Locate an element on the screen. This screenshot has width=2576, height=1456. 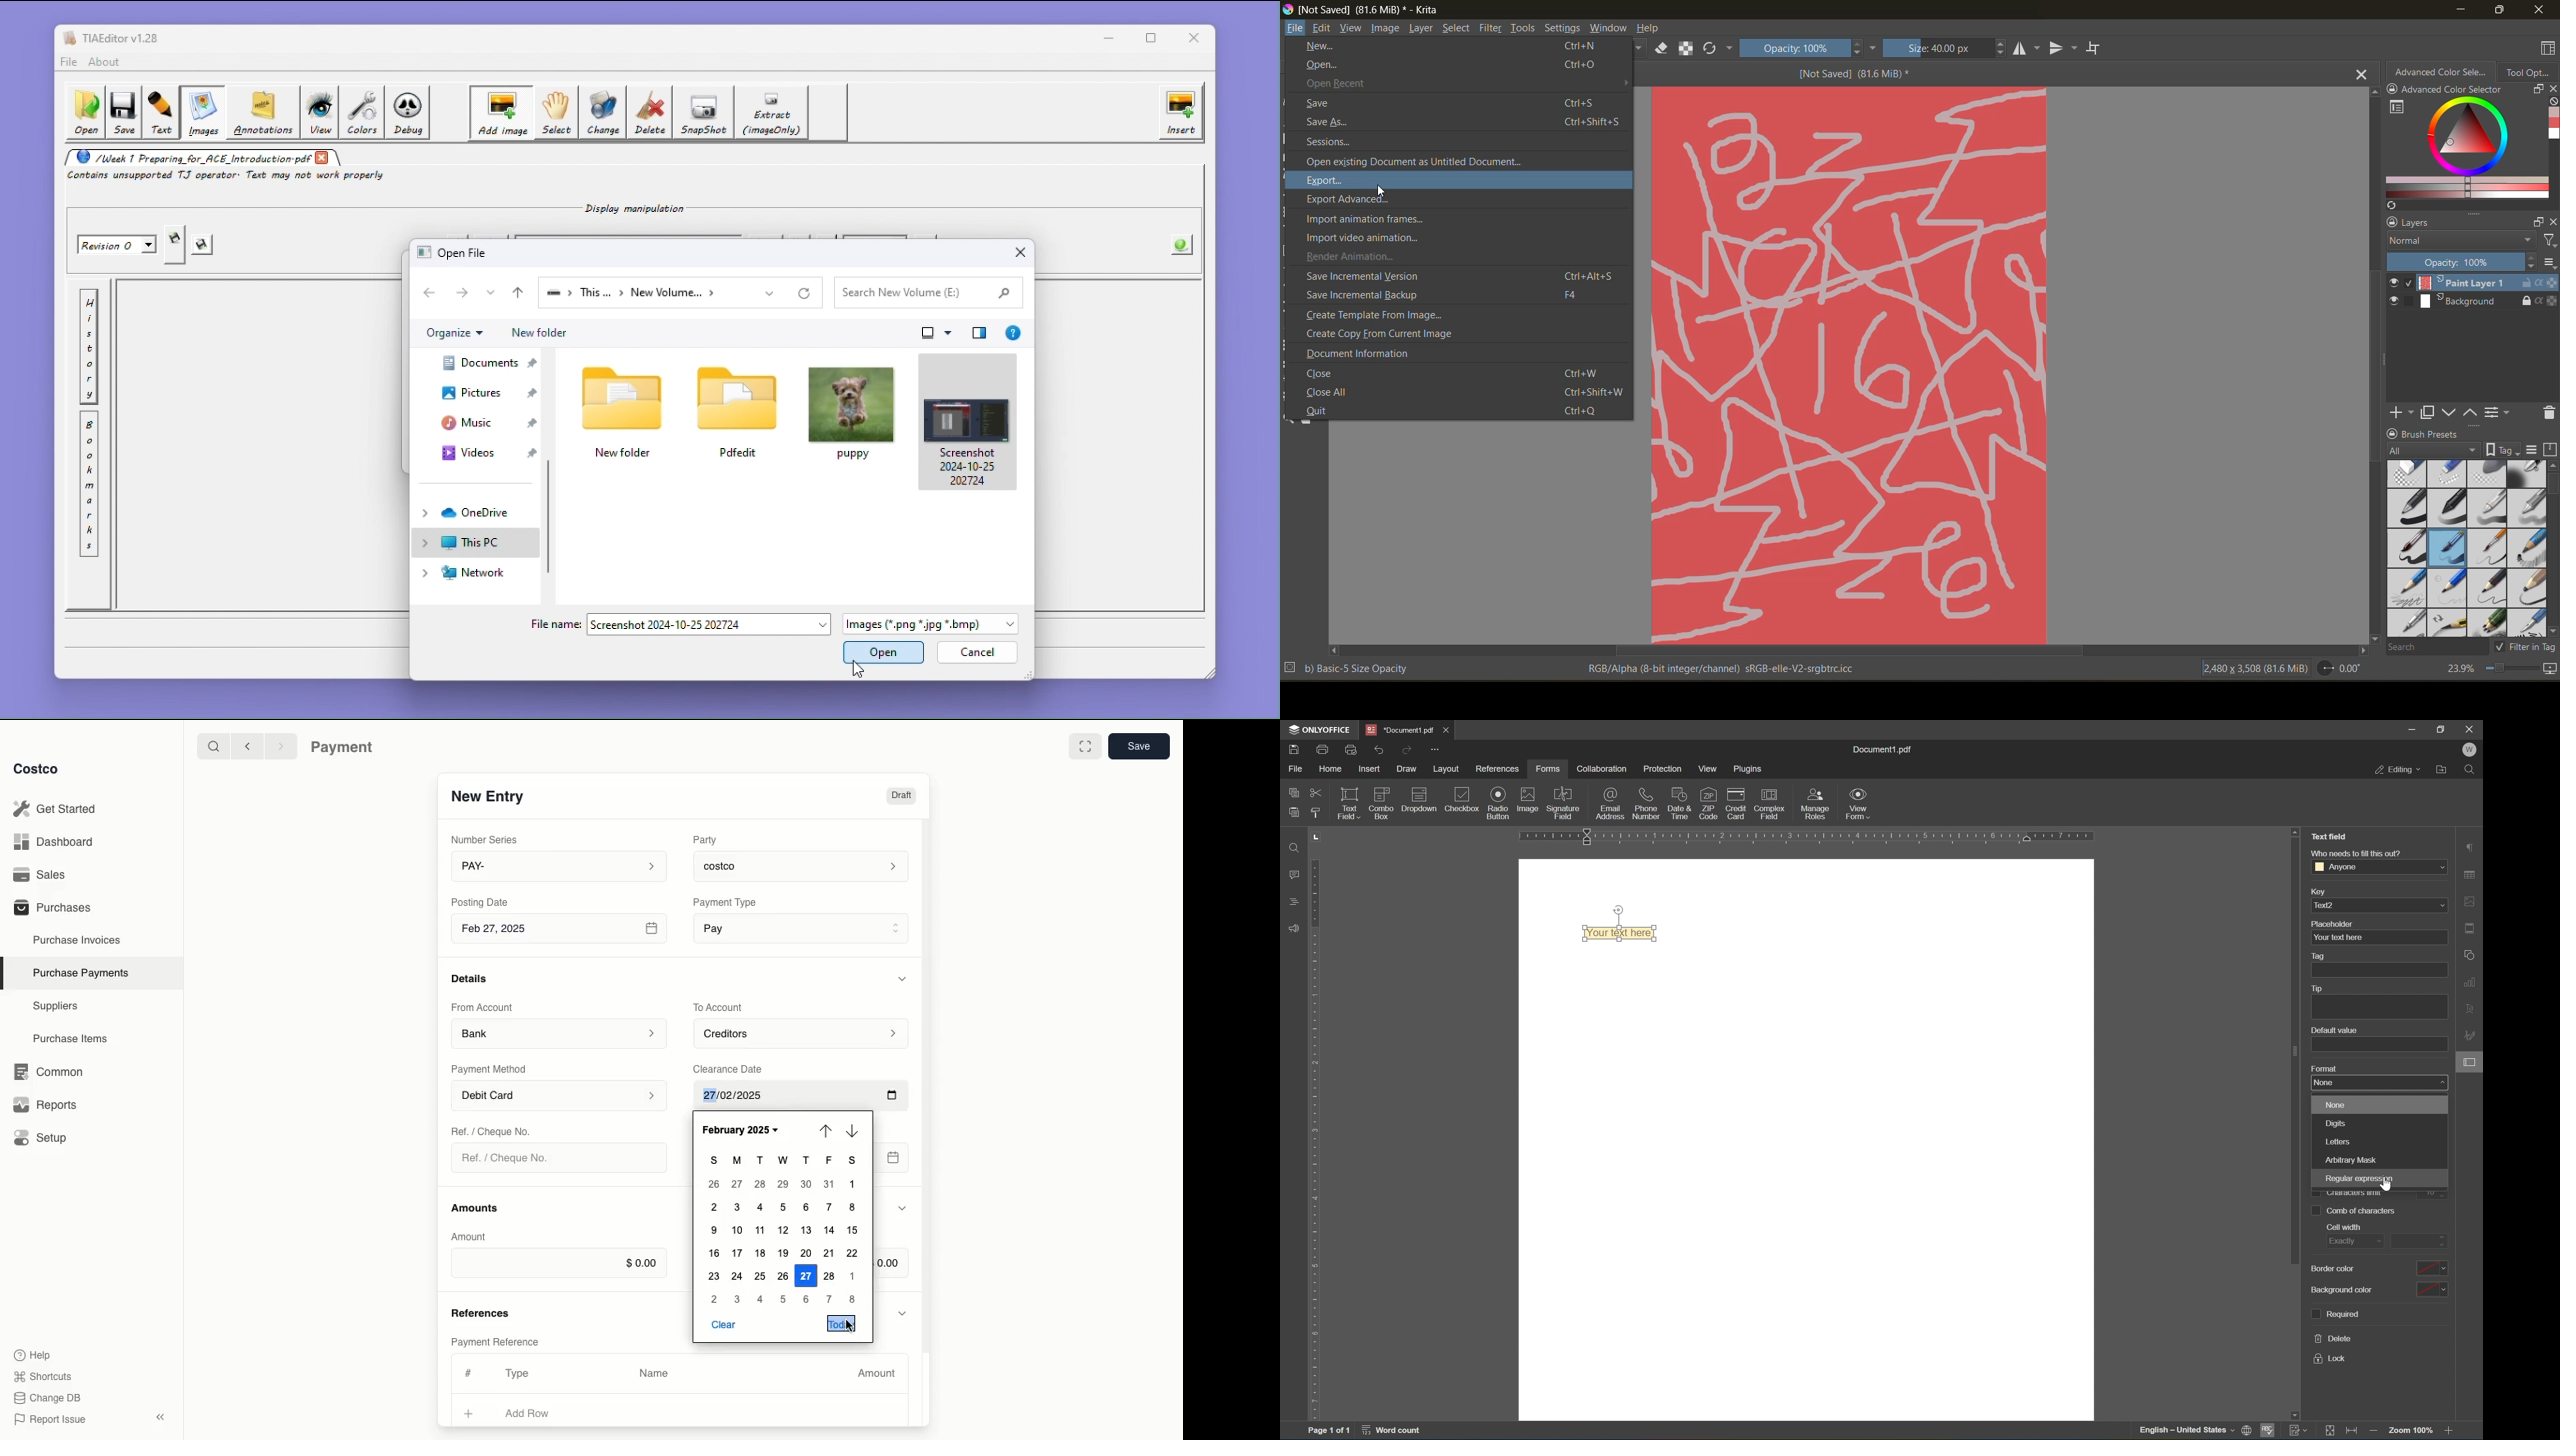
delete is located at coordinates (2330, 1338).